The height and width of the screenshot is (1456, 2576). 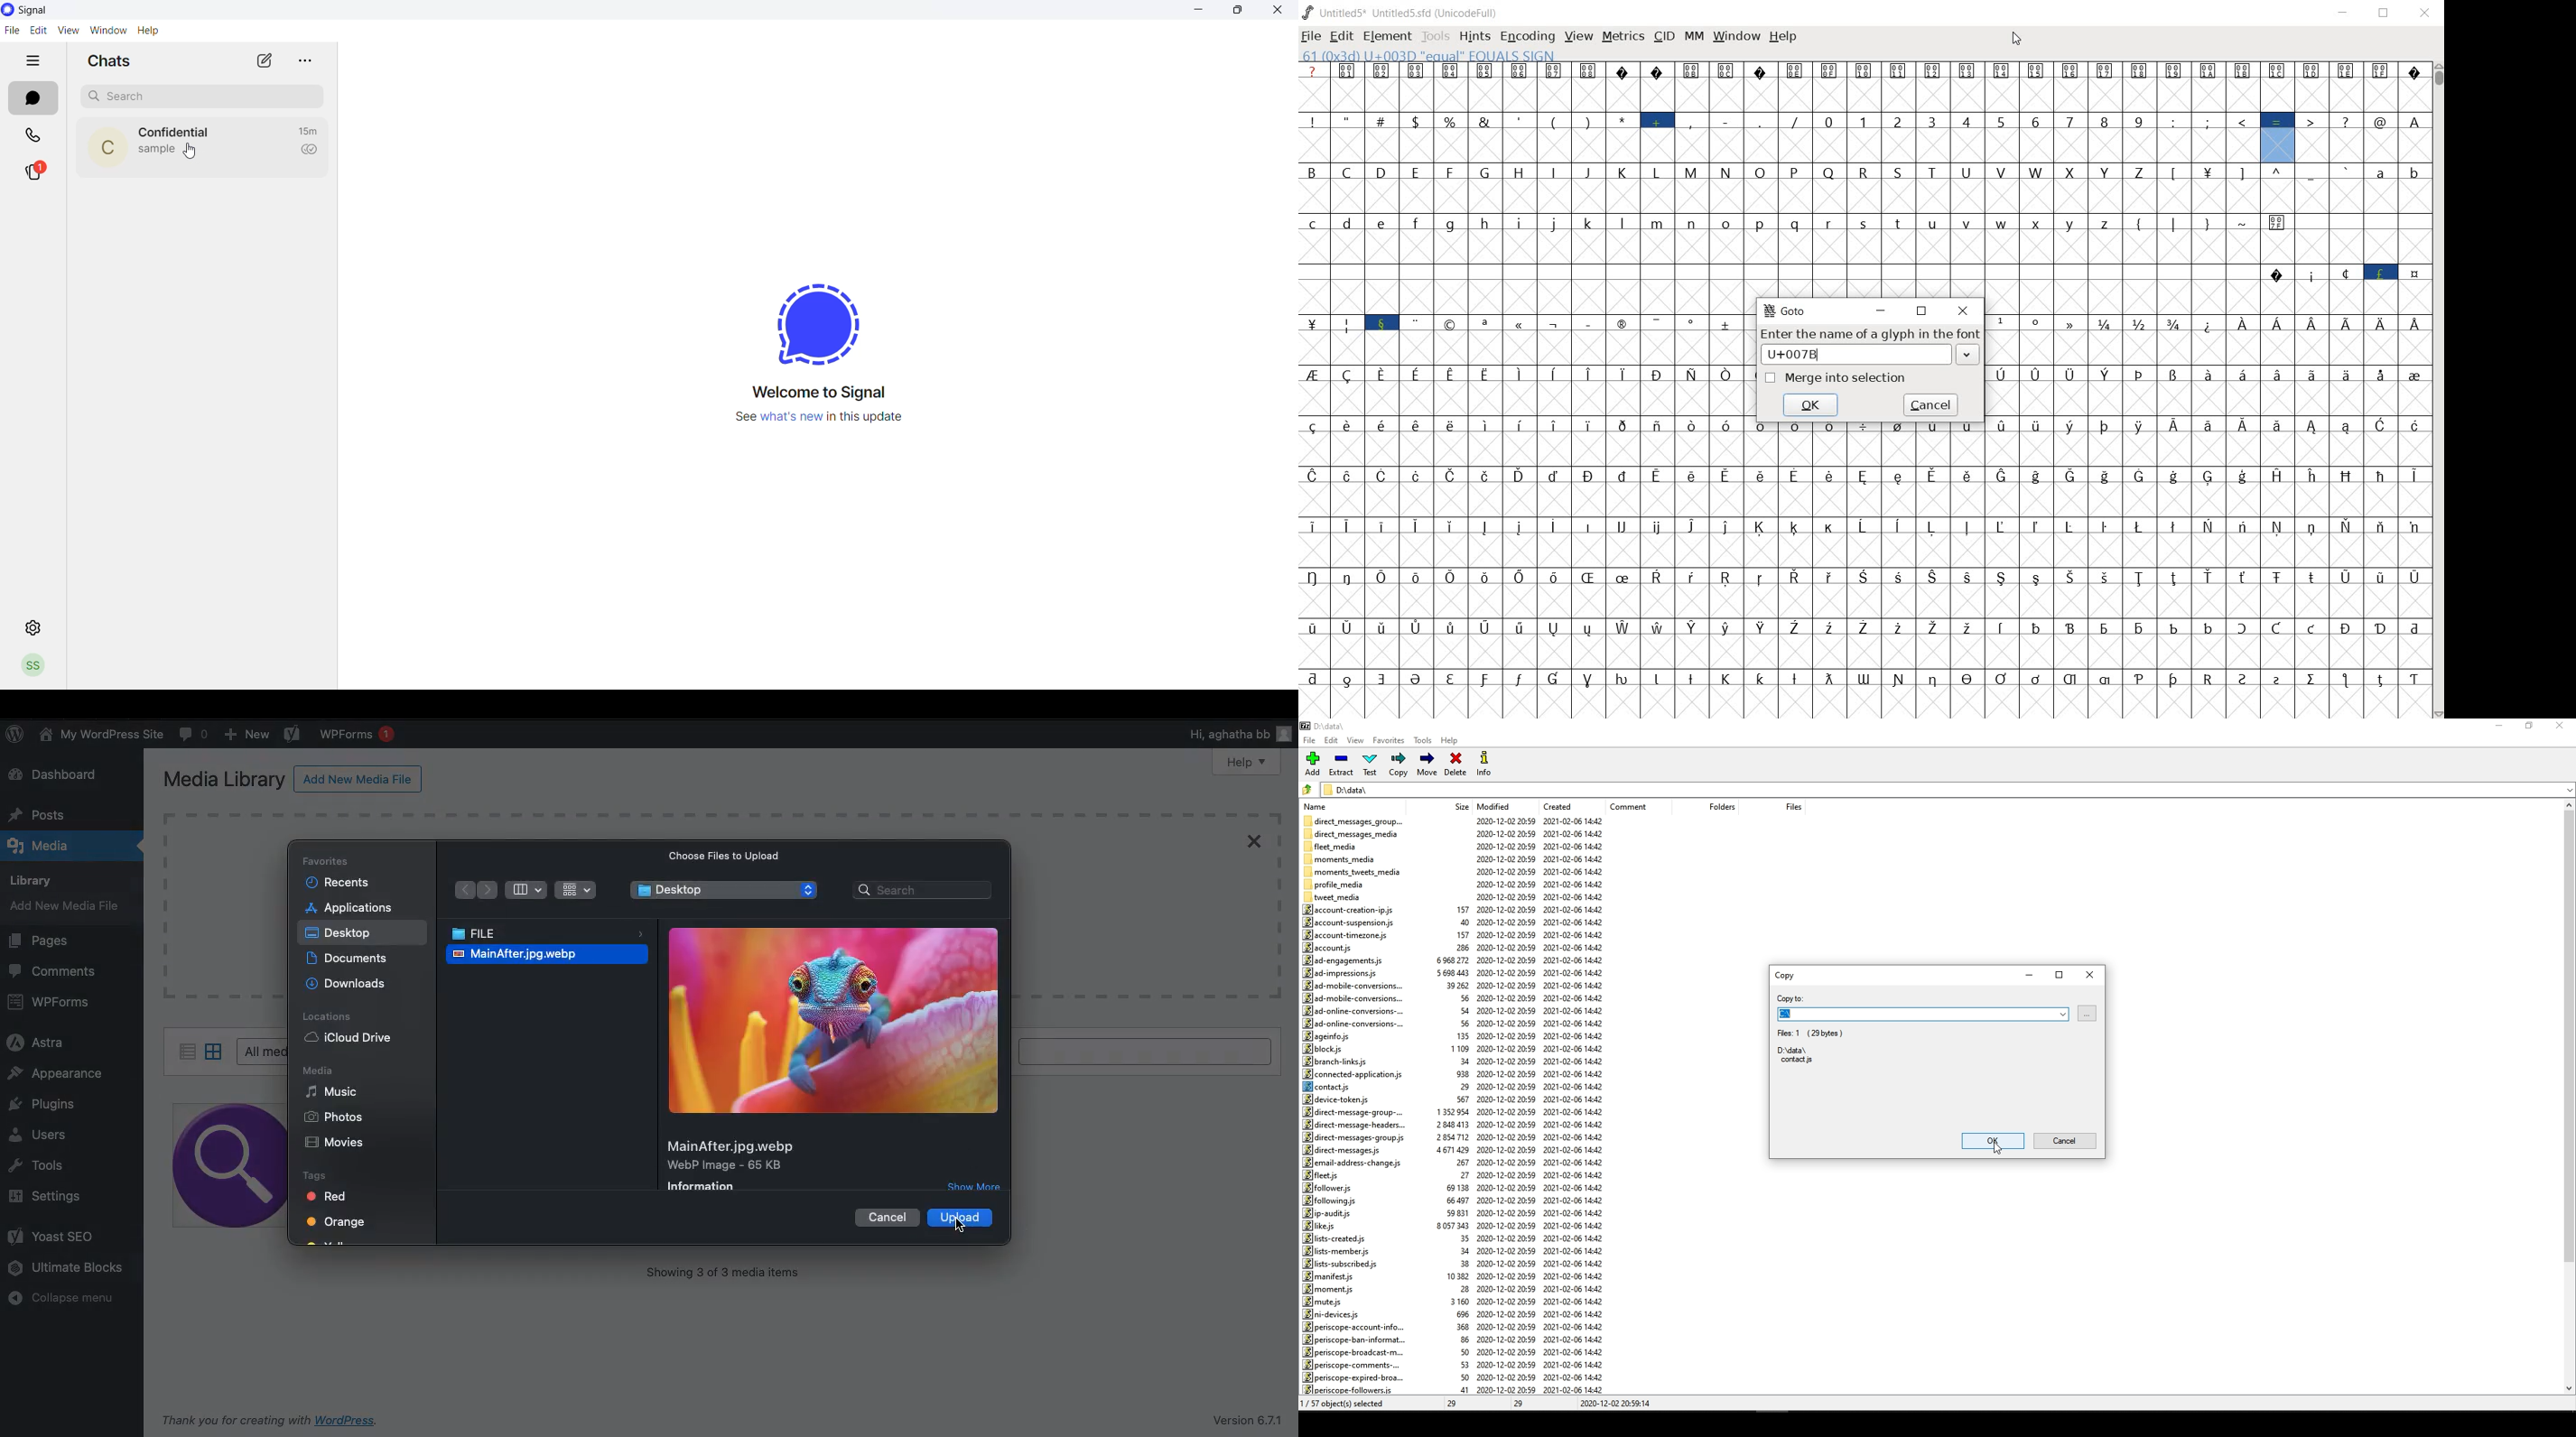 I want to click on Test, so click(x=1371, y=764).